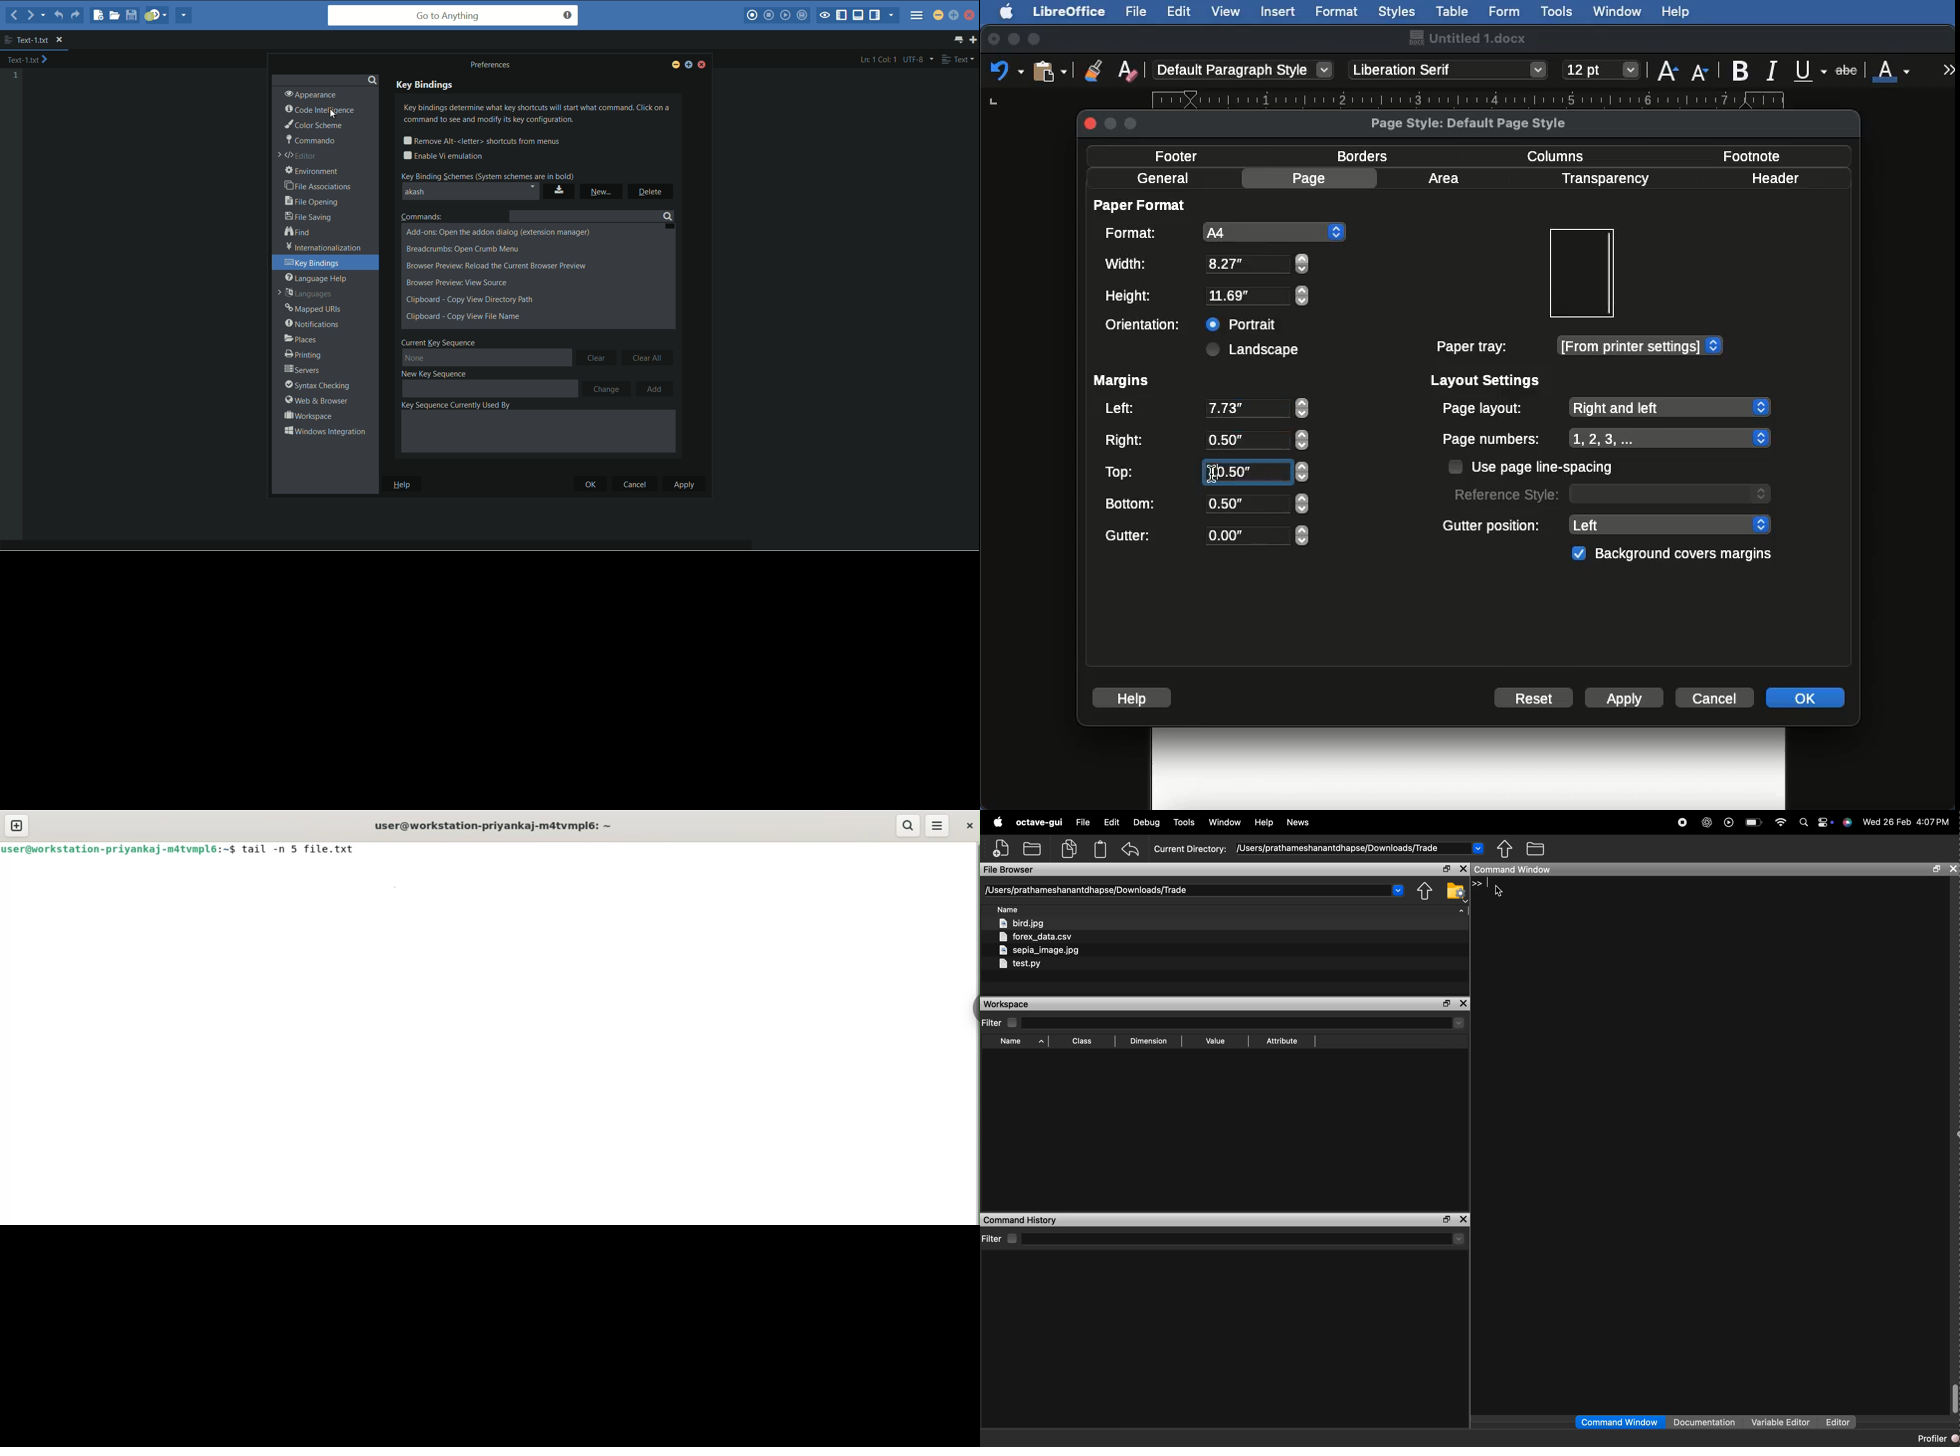  I want to click on , so click(1212, 475).